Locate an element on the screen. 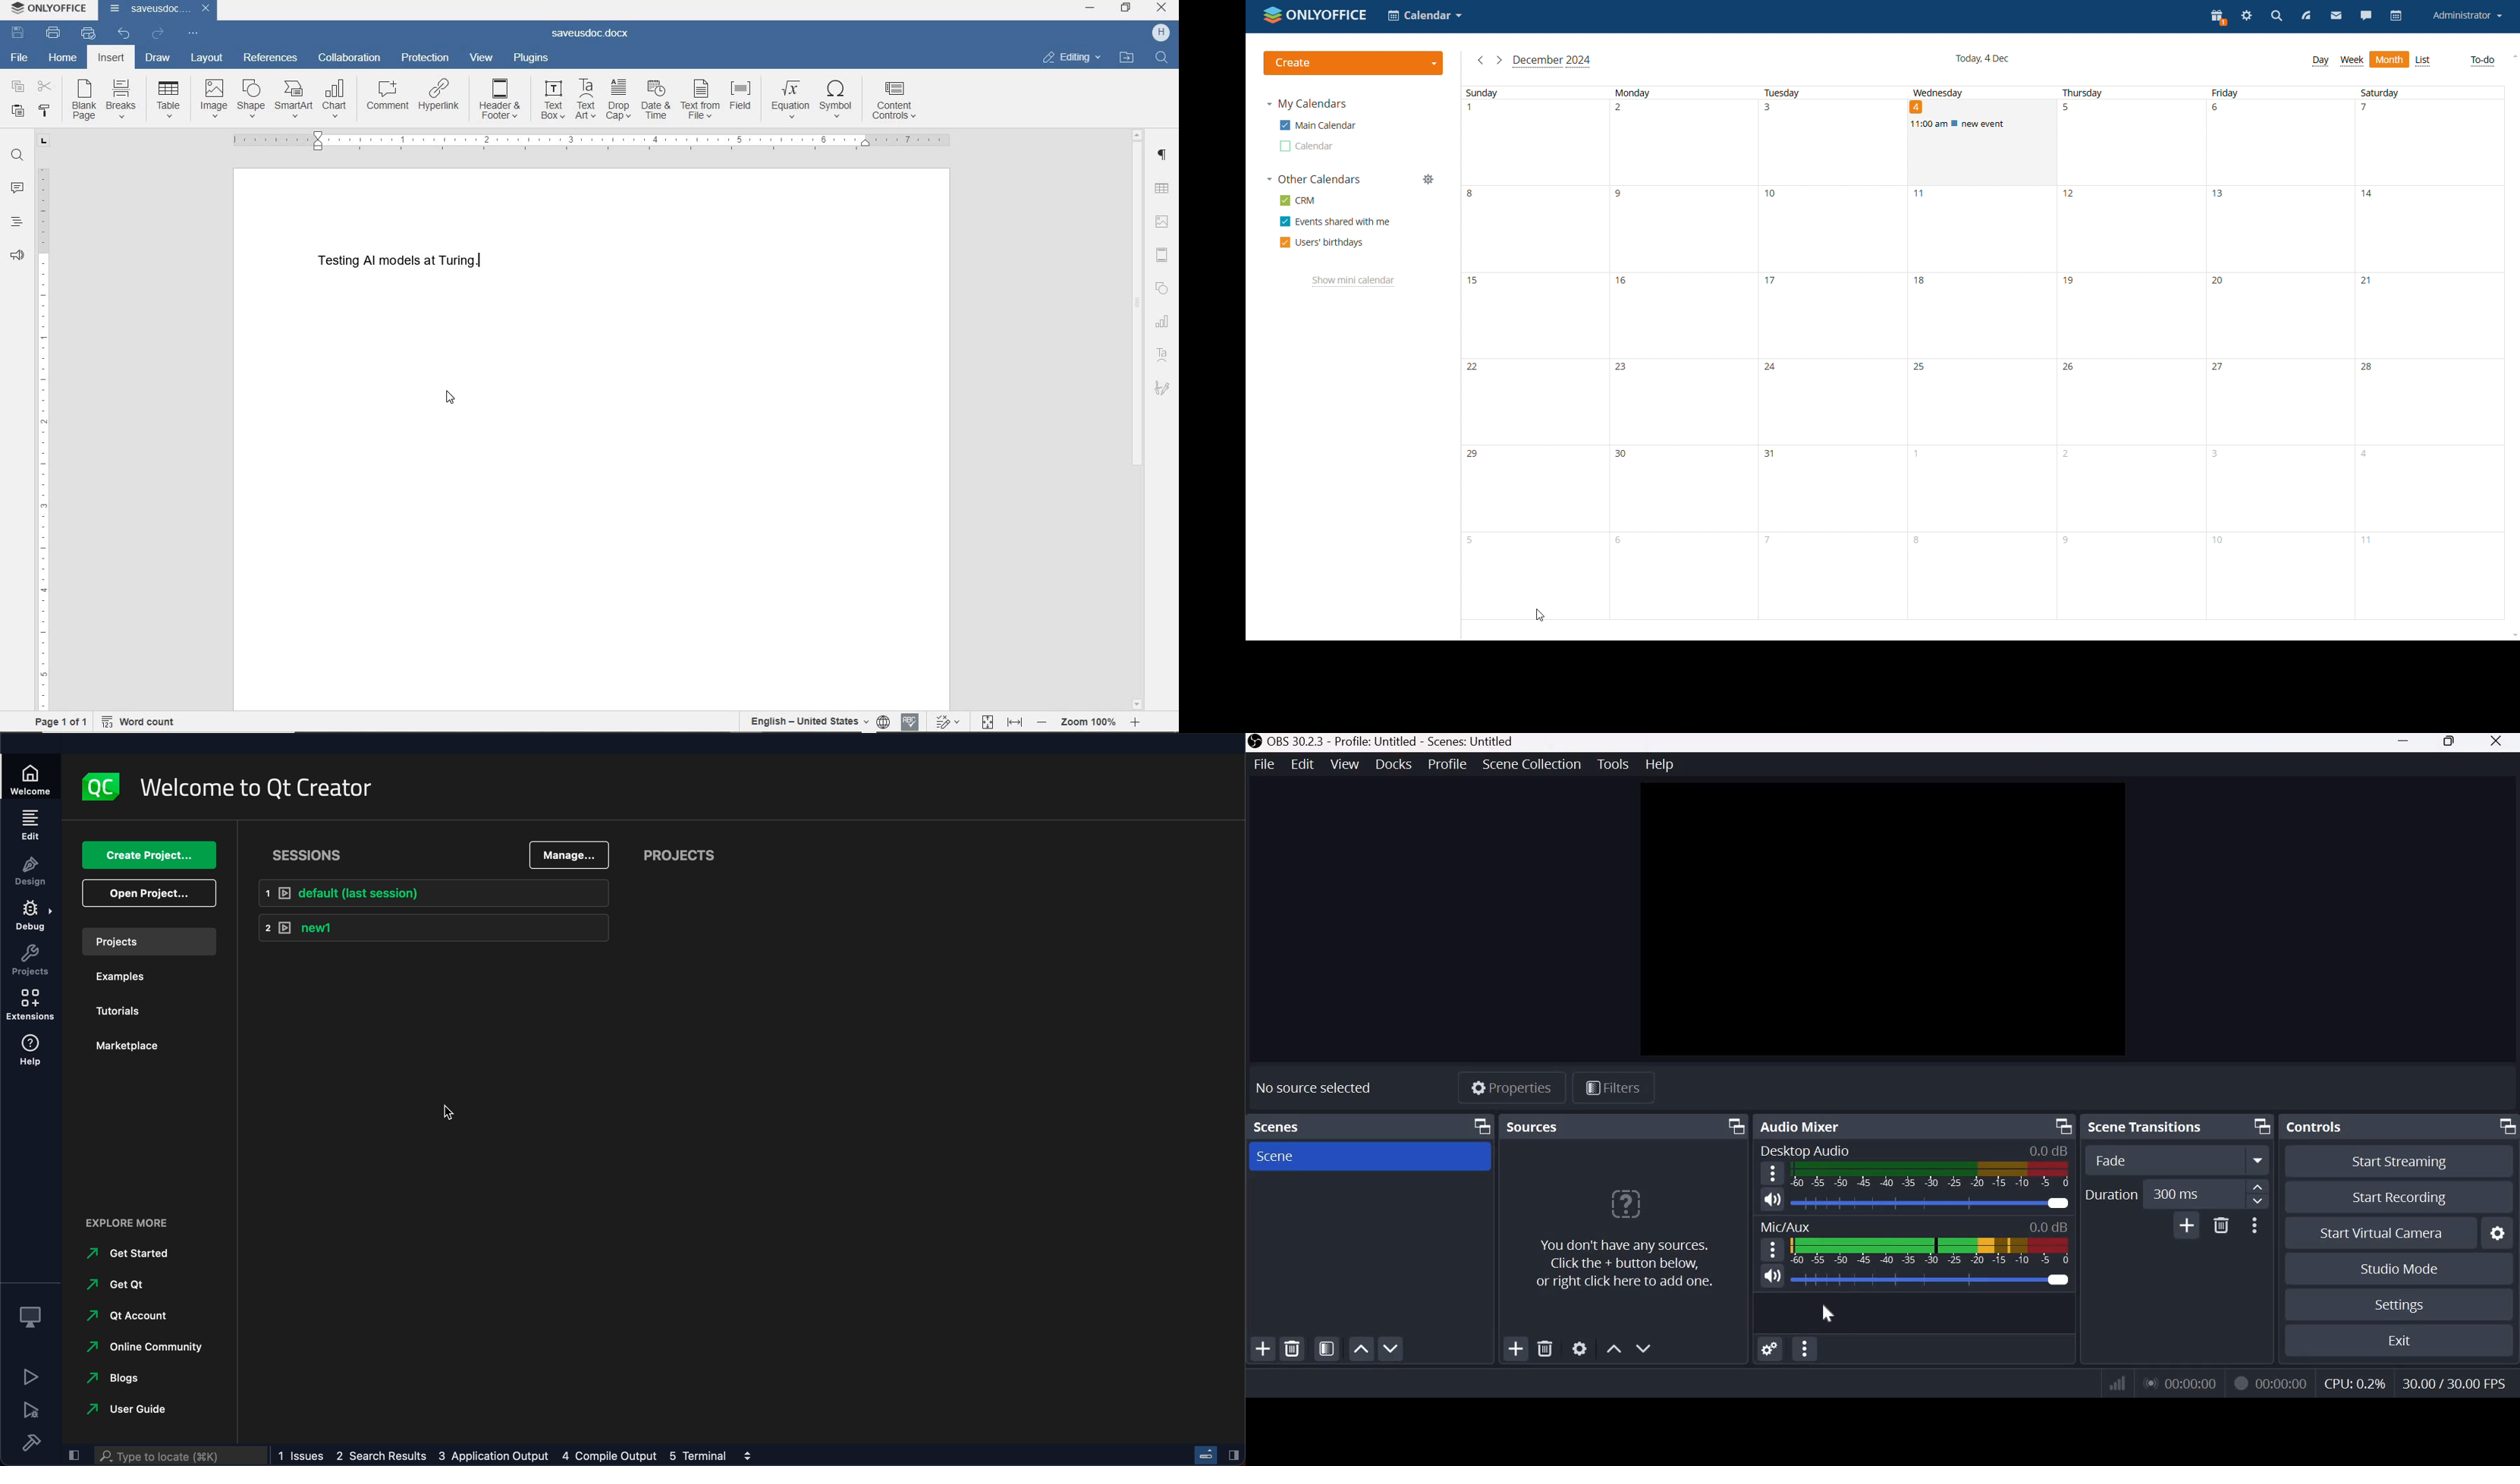 The width and height of the screenshot is (2520, 1484). image is located at coordinates (1164, 221).